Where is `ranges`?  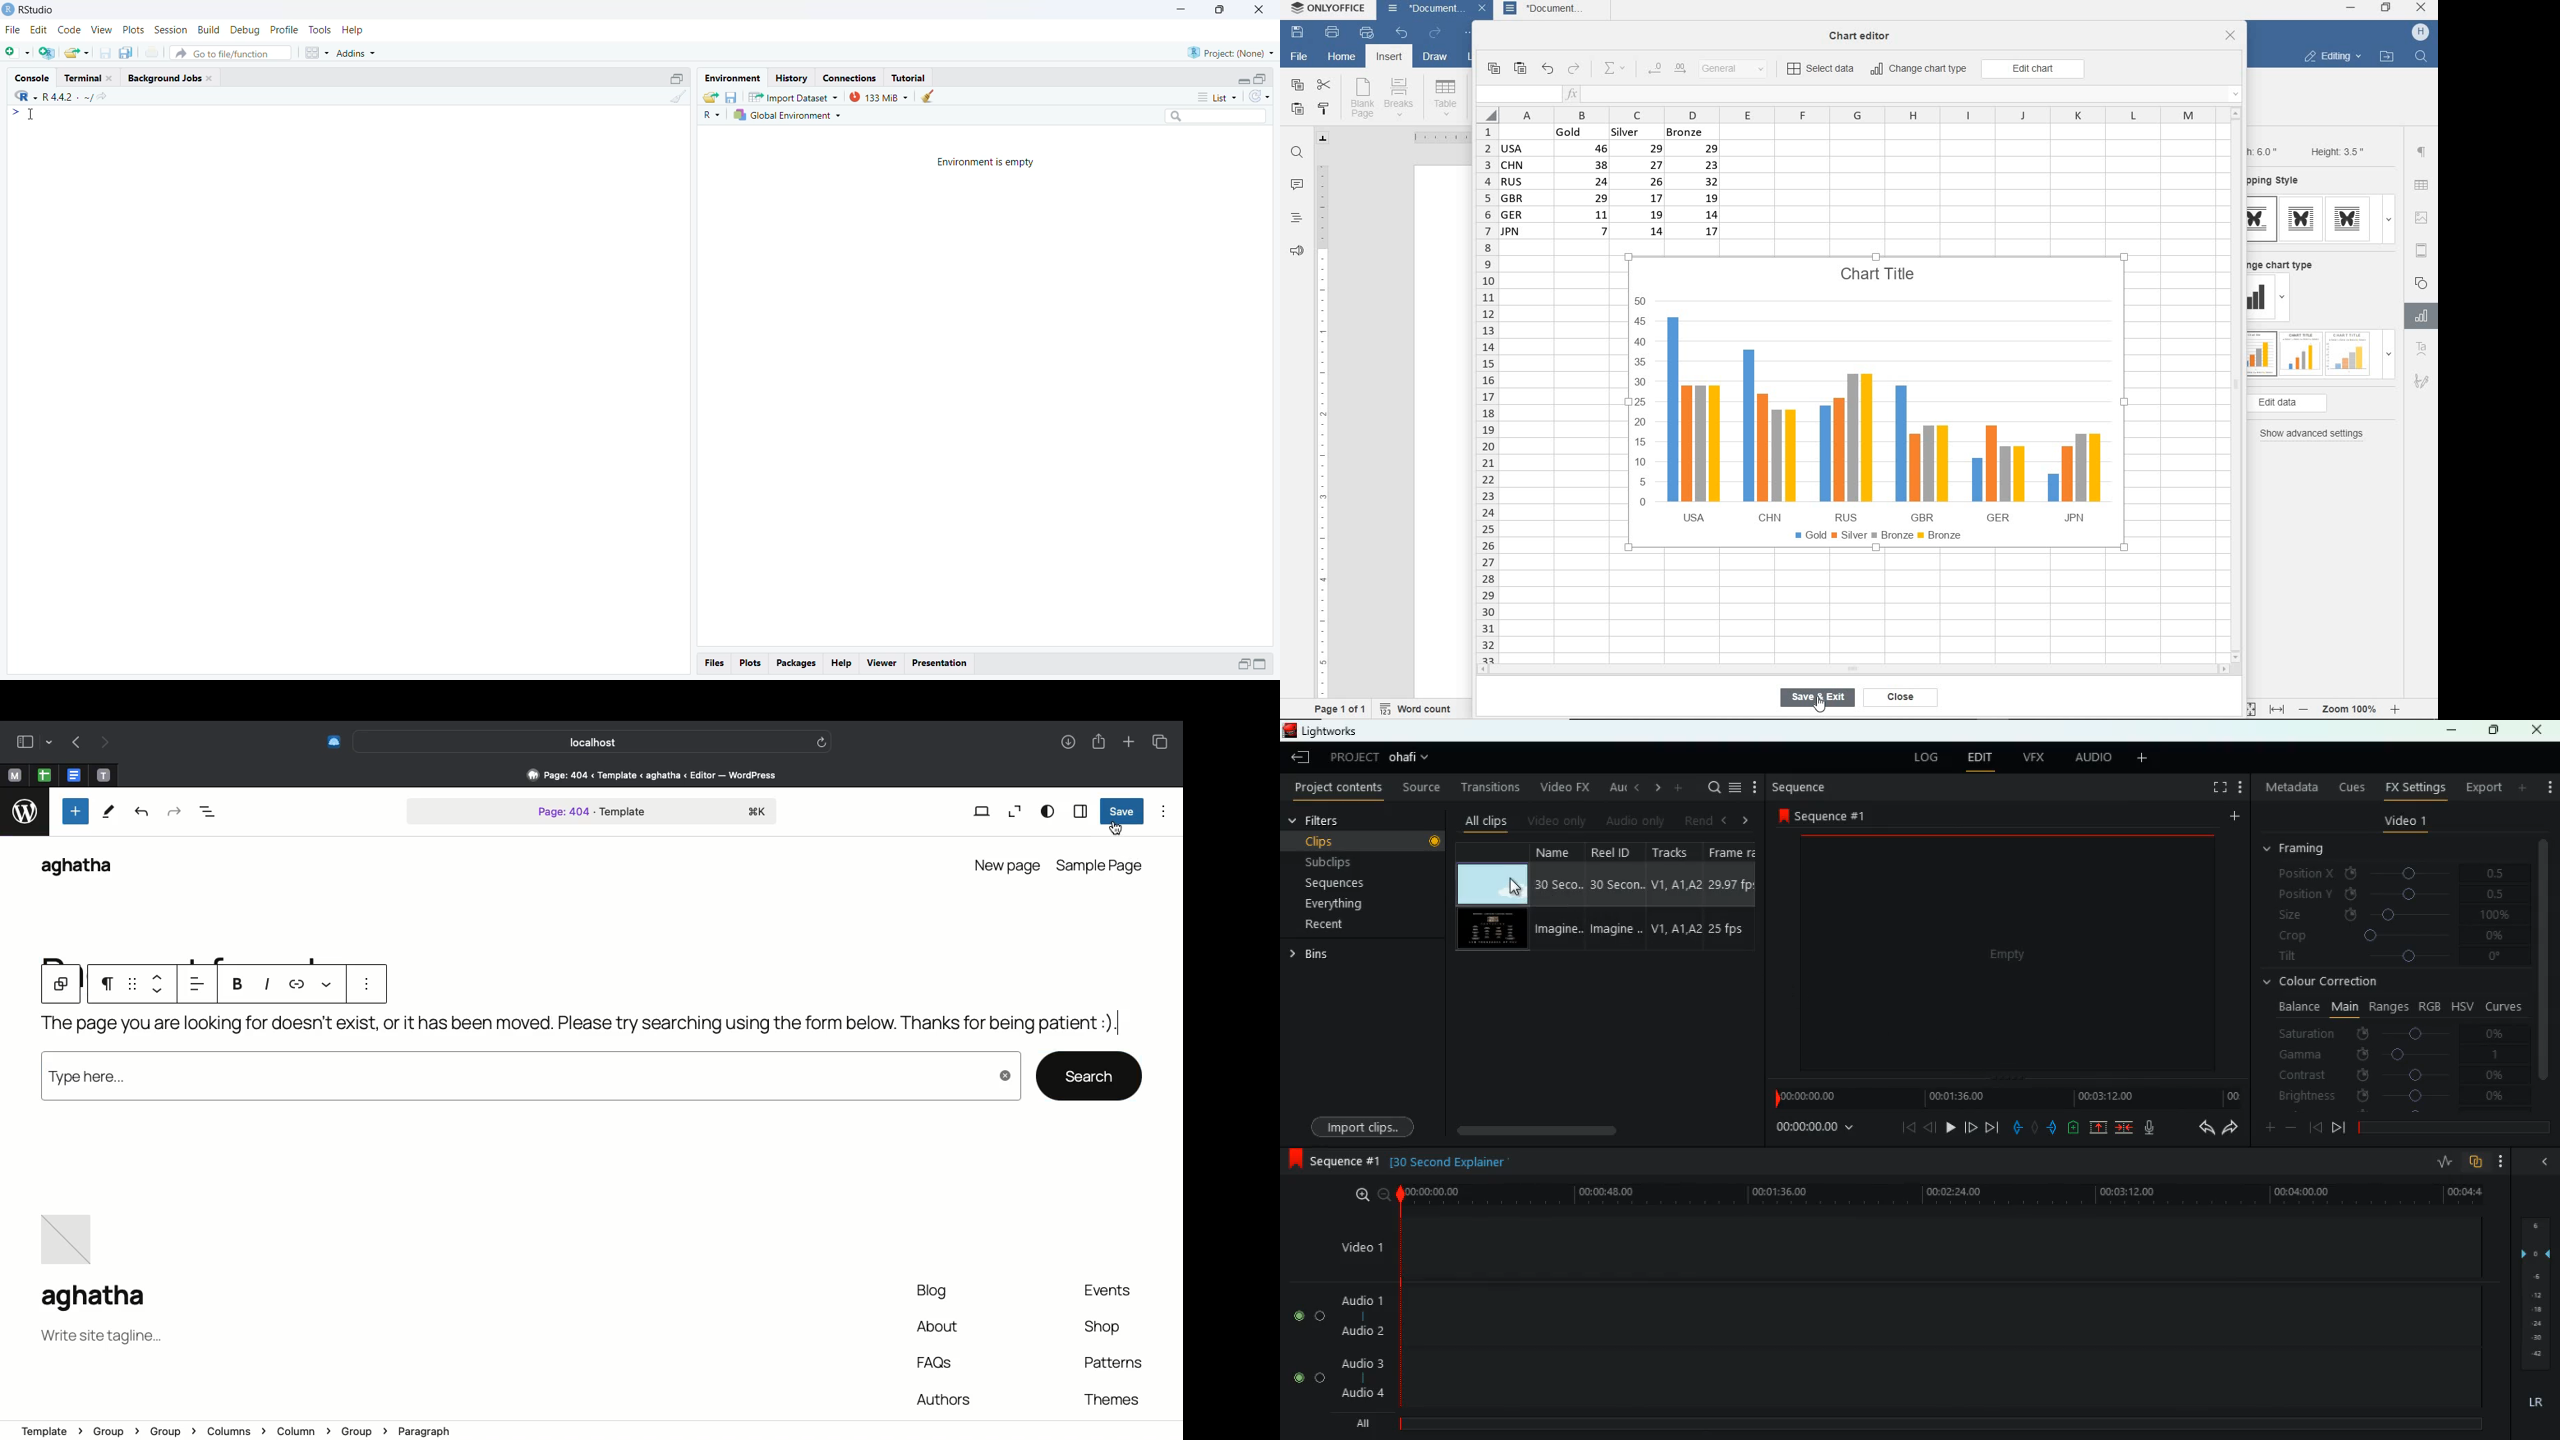 ranges is located at coordinates (2388, 1006).